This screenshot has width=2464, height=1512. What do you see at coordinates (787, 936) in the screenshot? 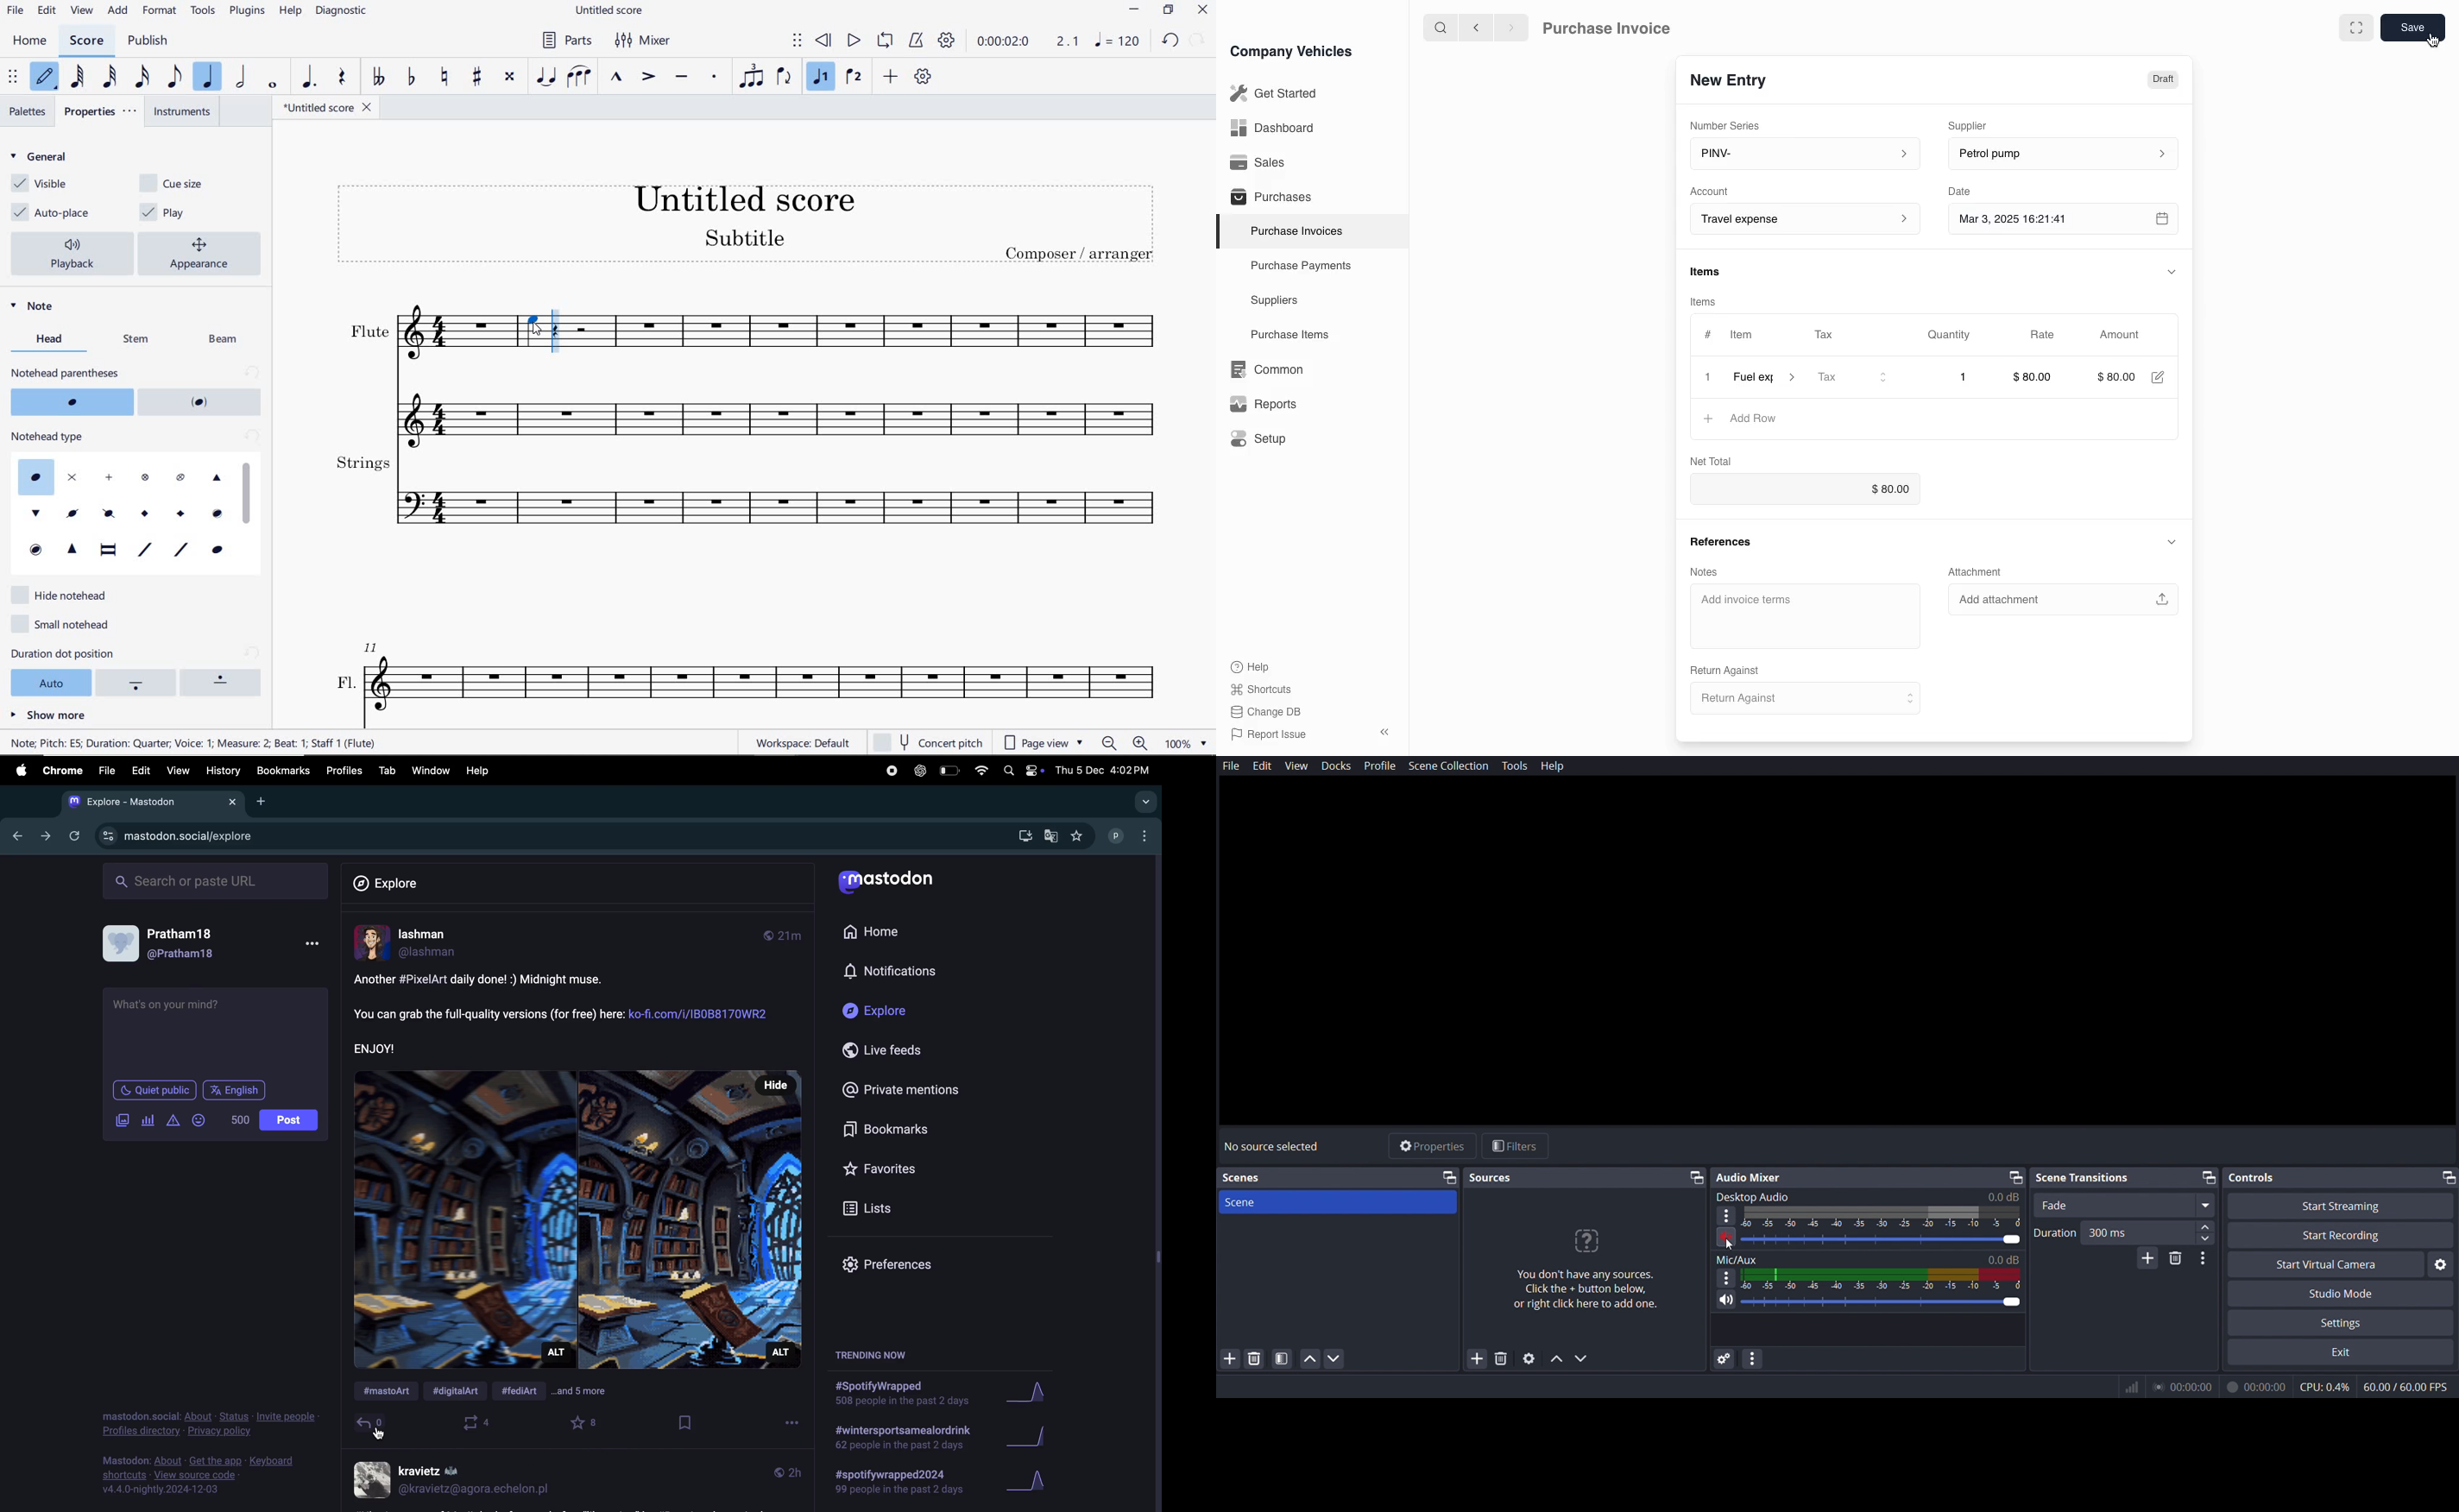
I see `time` at bounding box center [787, 936].